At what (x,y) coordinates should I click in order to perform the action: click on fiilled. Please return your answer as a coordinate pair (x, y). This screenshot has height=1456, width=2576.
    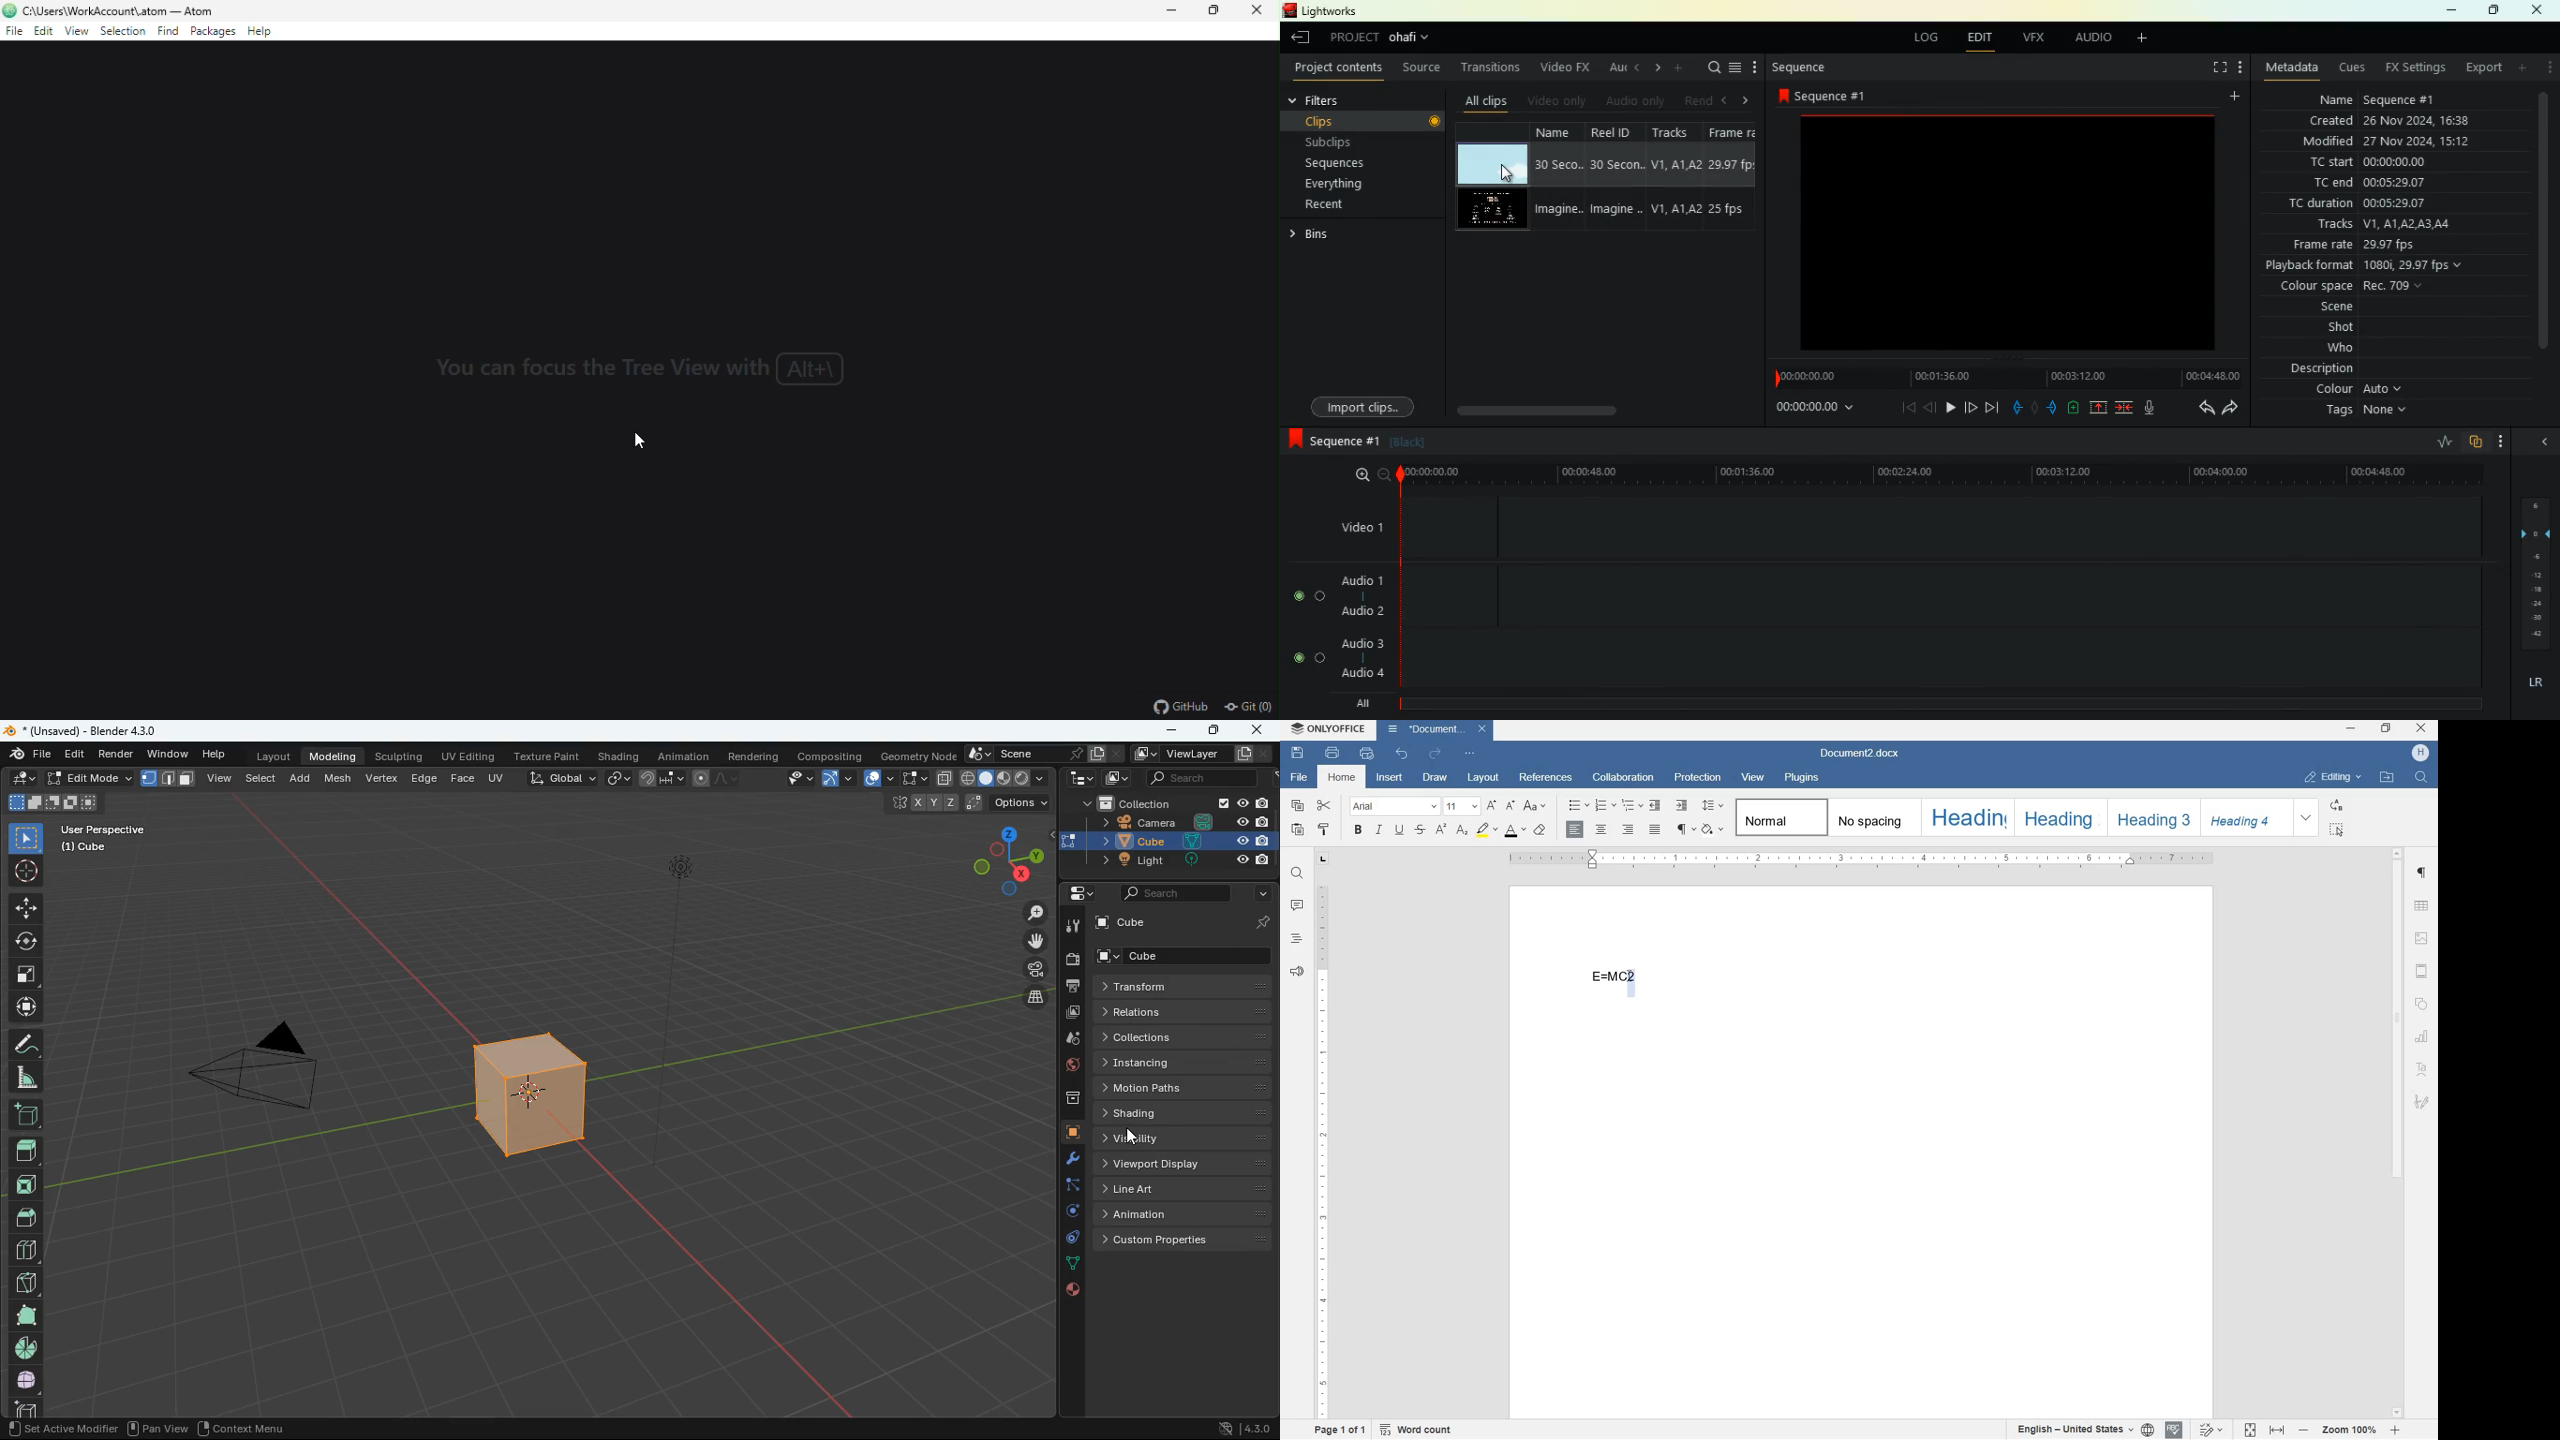
    Looking at the image, I should click on (26, 1155).